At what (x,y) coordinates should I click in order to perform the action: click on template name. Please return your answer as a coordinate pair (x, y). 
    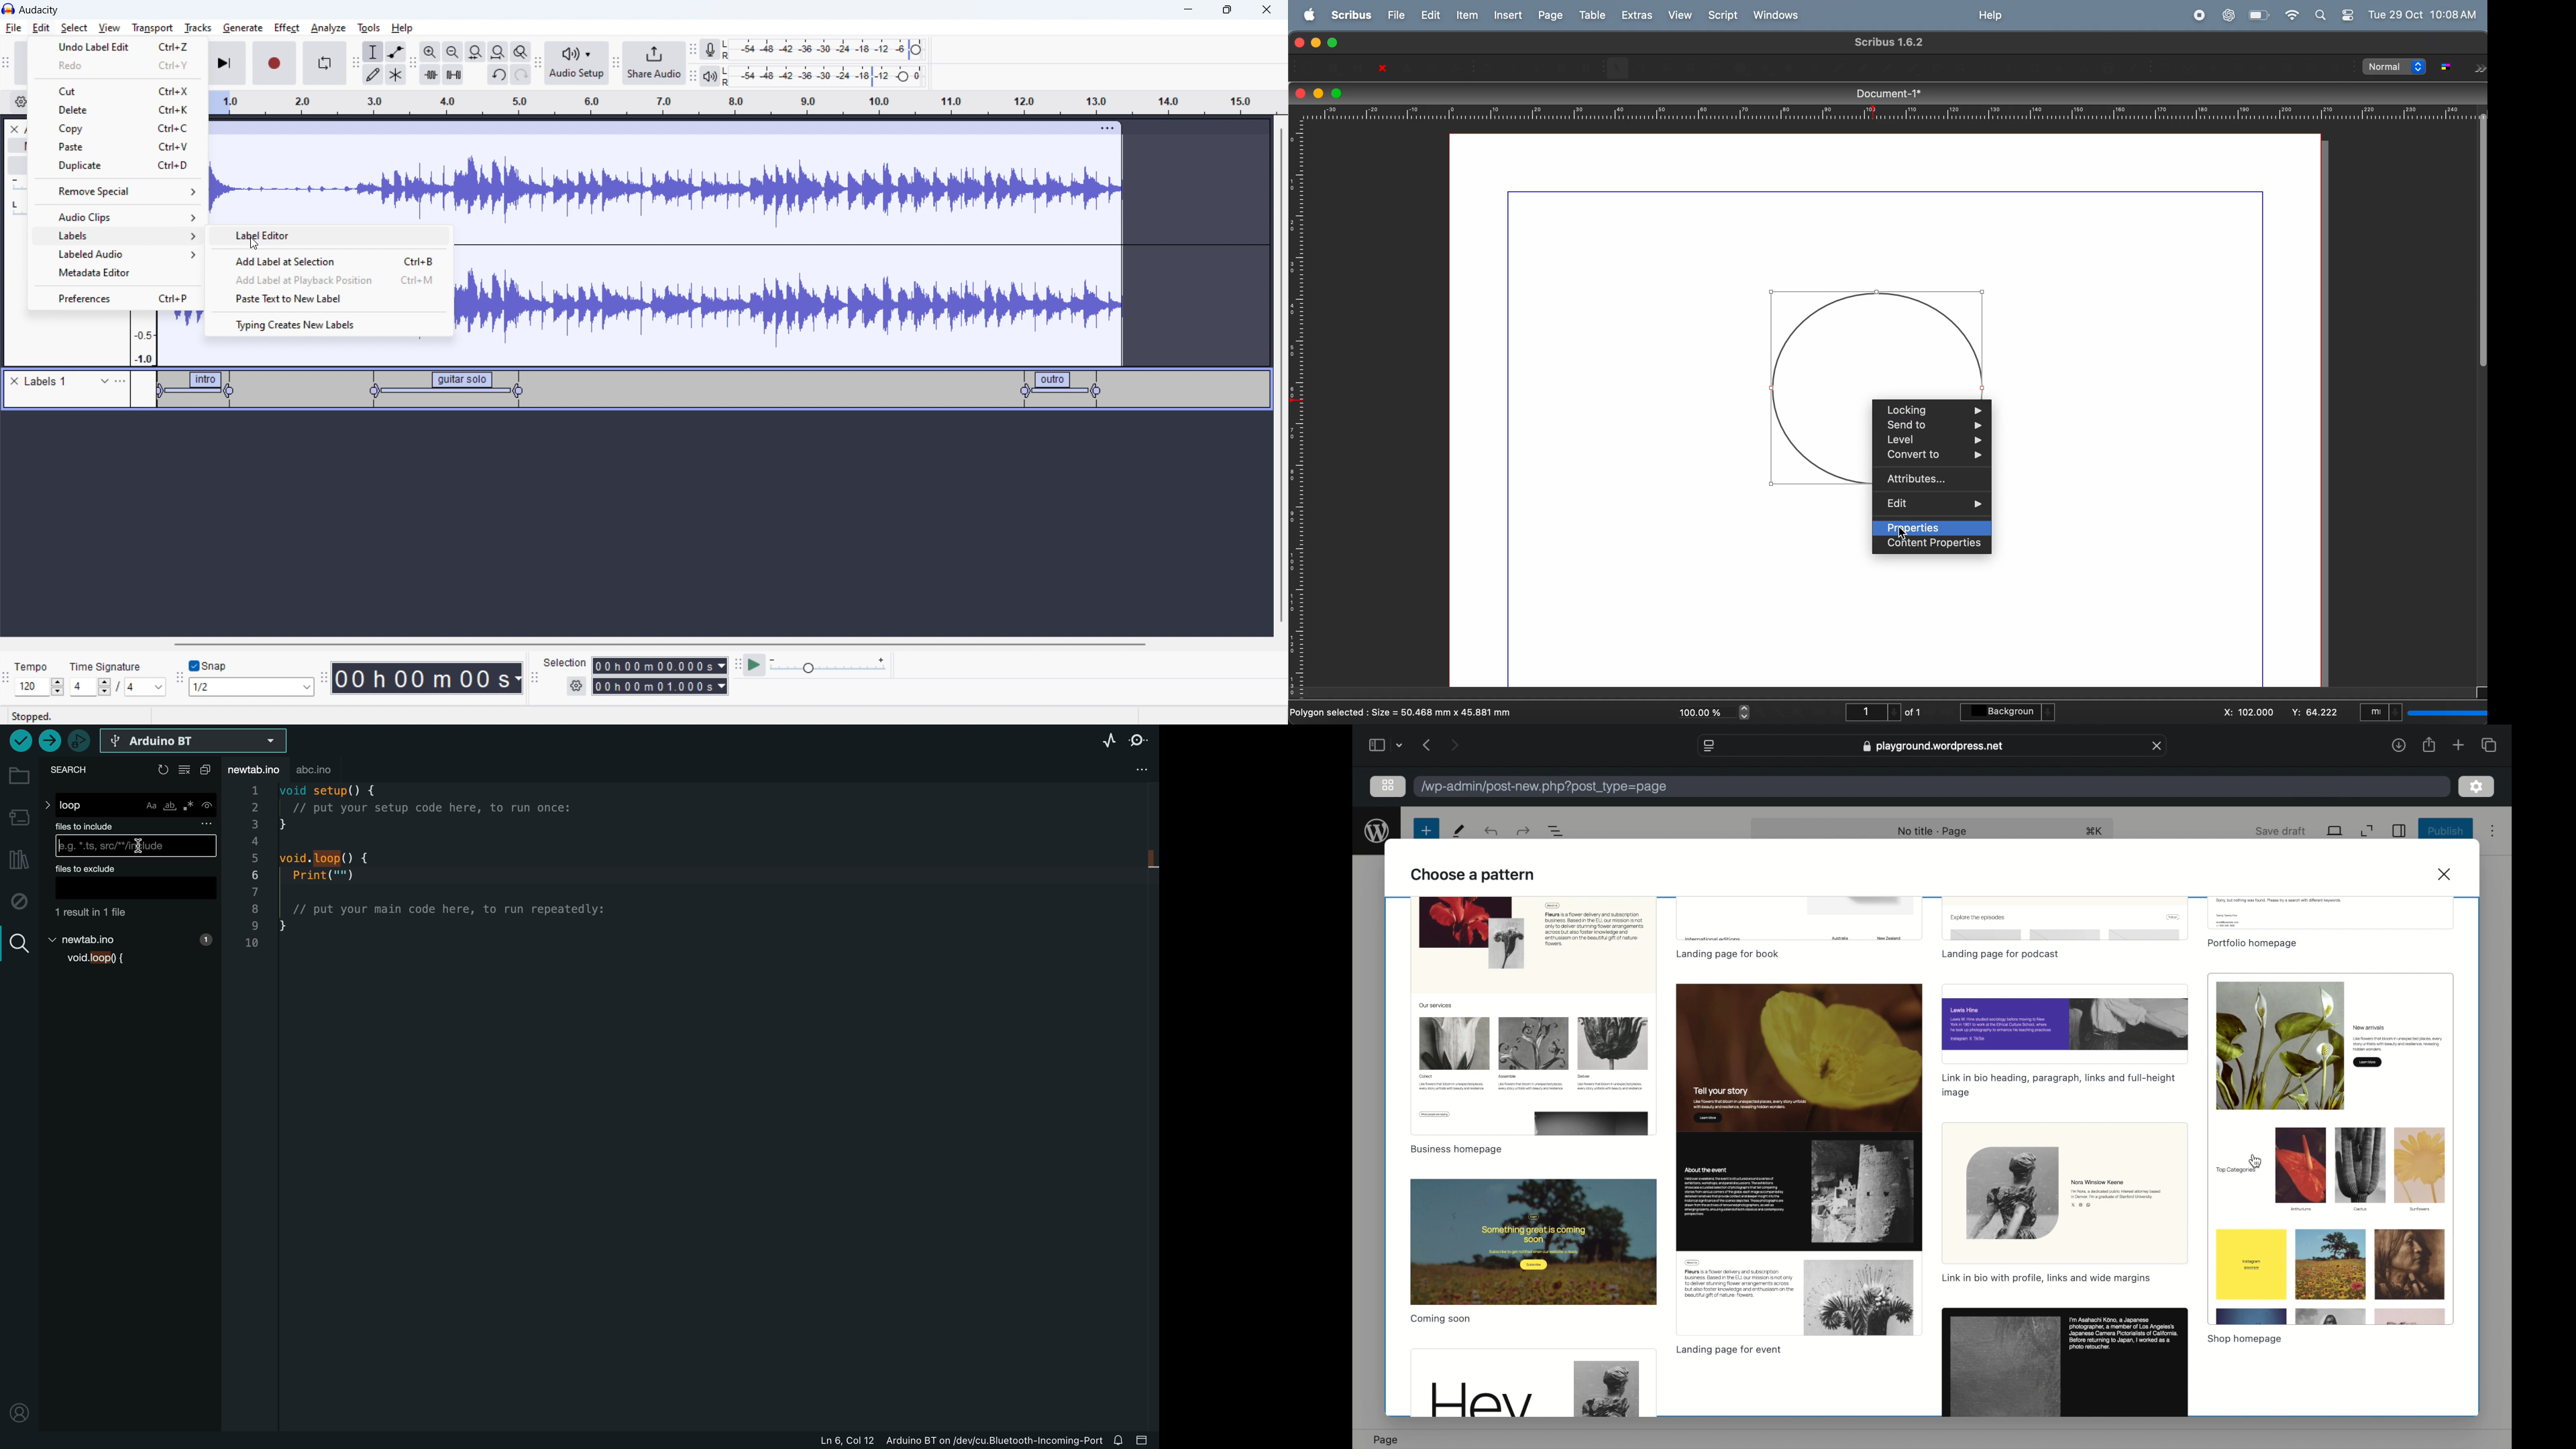
    Looking at the image, I should click on (2001, 955).